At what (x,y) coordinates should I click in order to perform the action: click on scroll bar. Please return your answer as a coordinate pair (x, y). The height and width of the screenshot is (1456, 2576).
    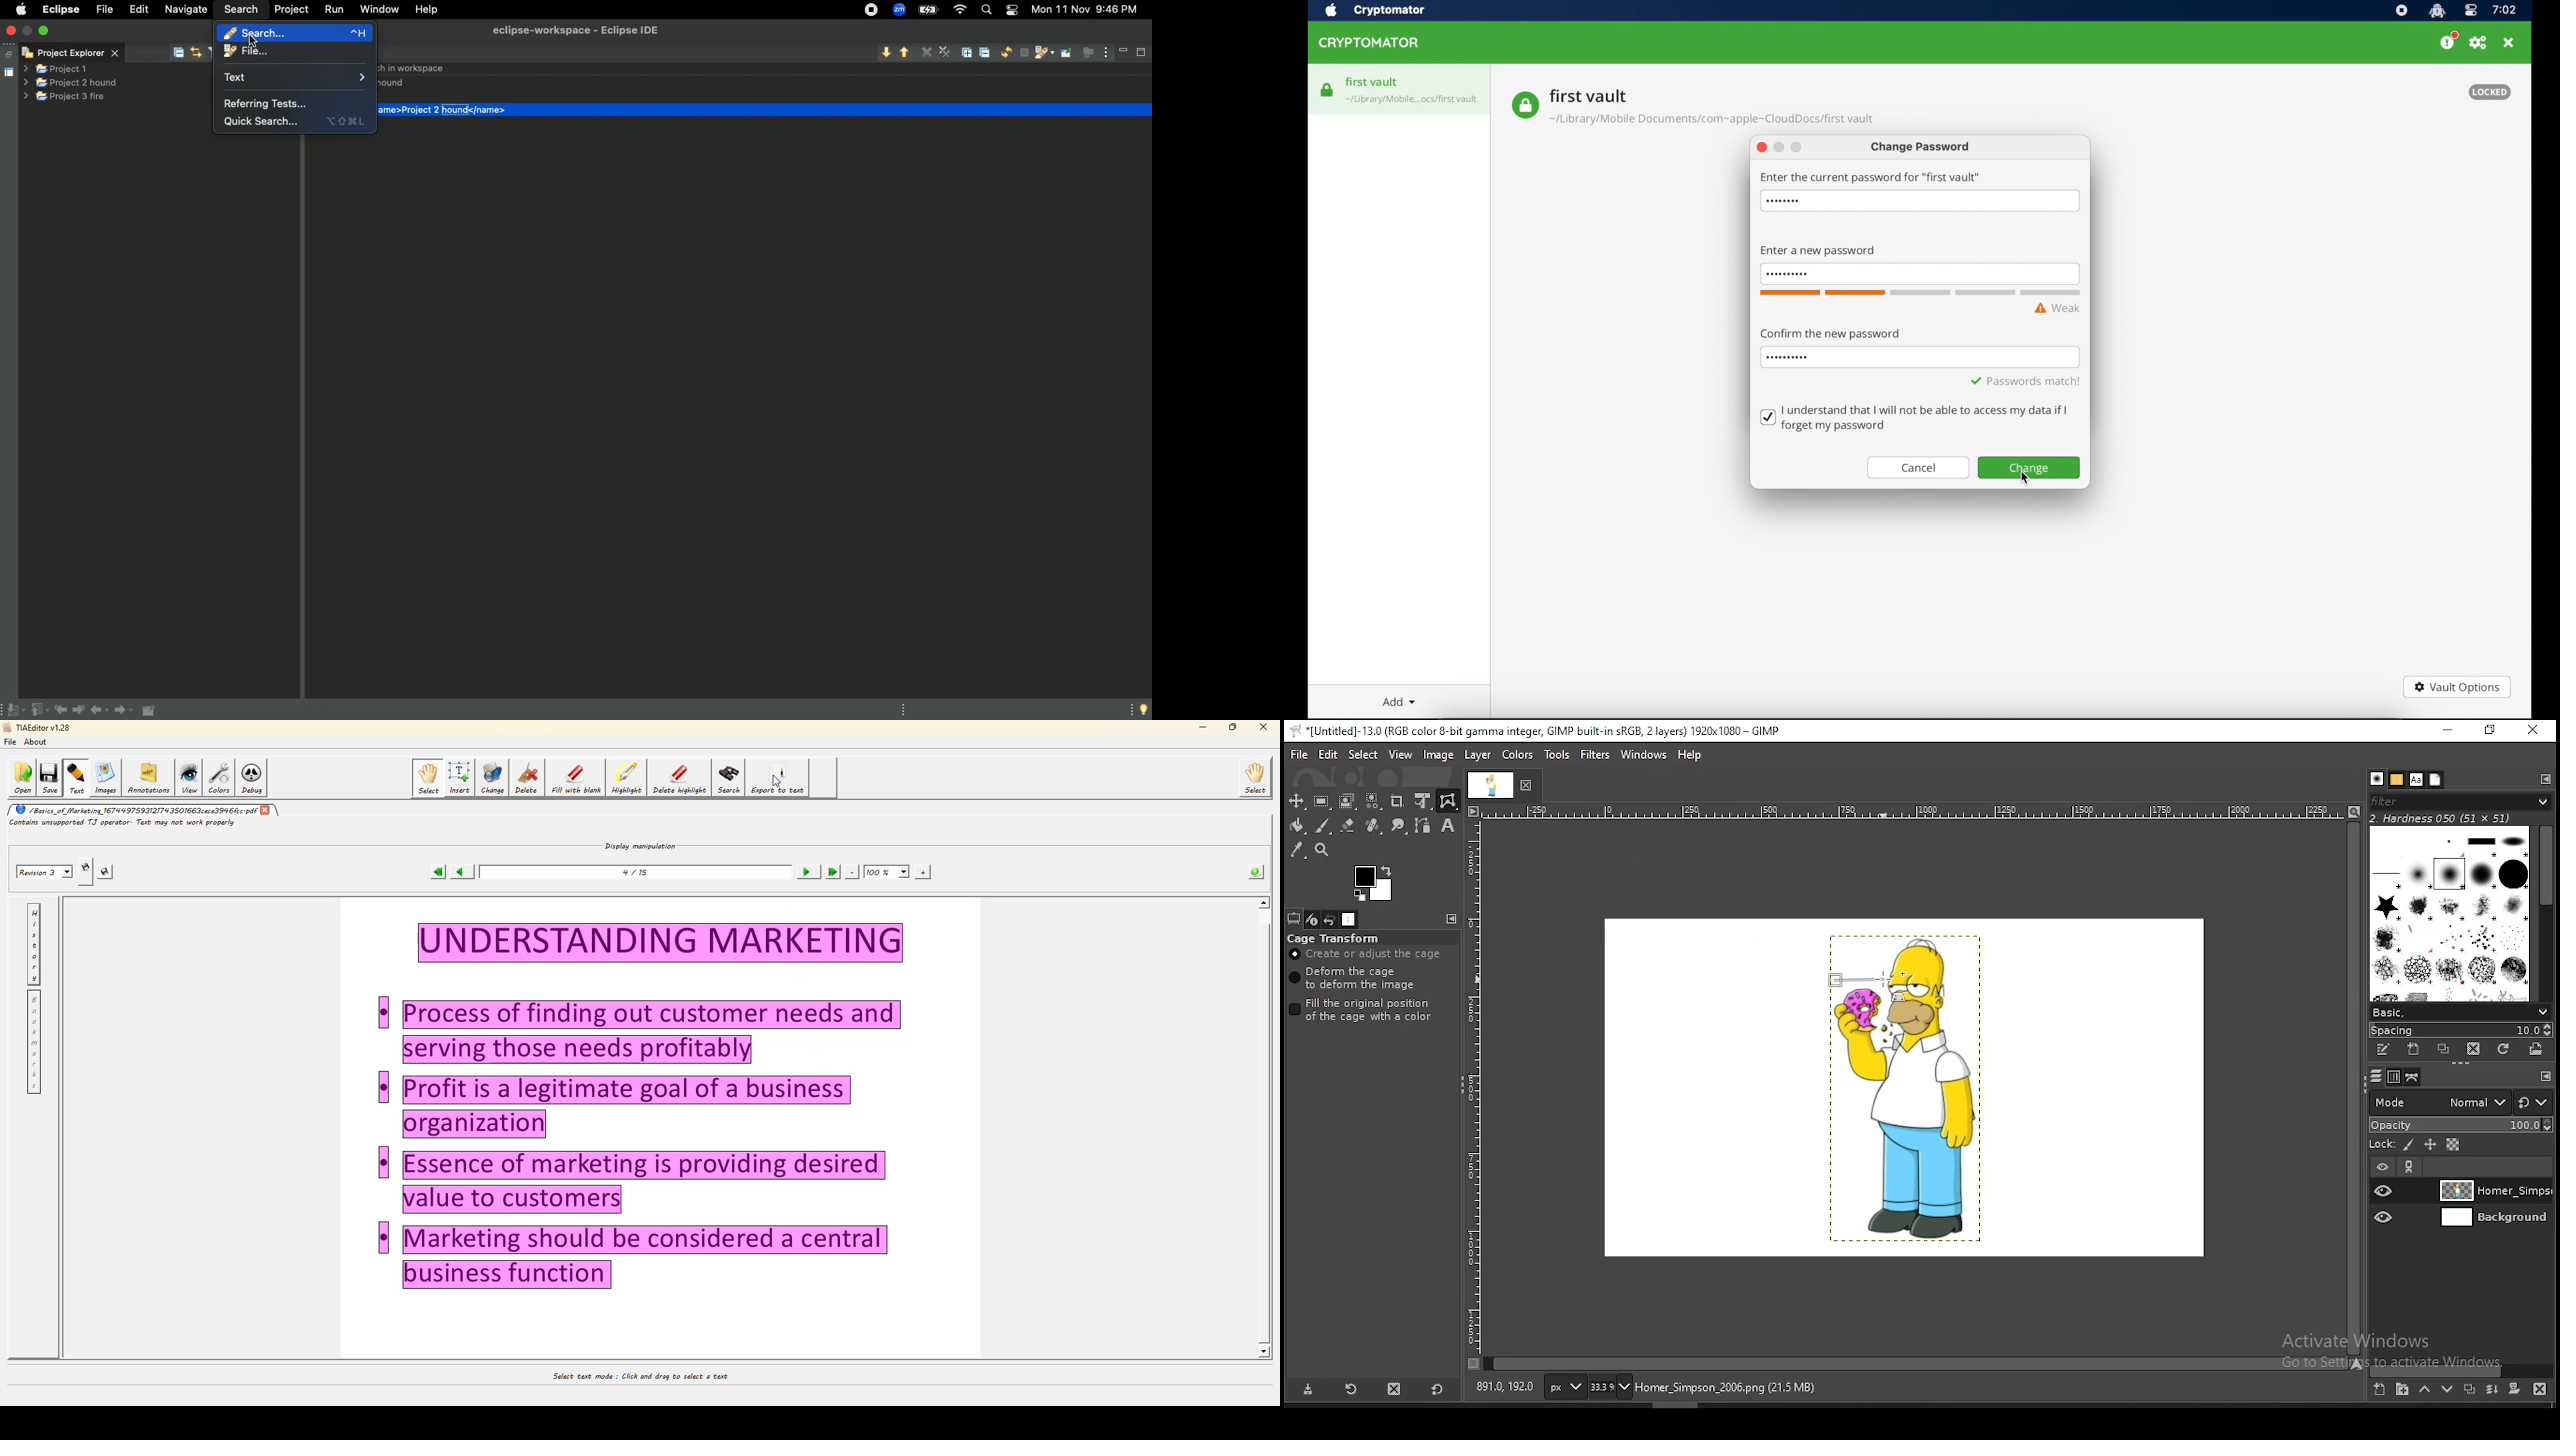
    Looking at the image, I should click on (2462, 1369).